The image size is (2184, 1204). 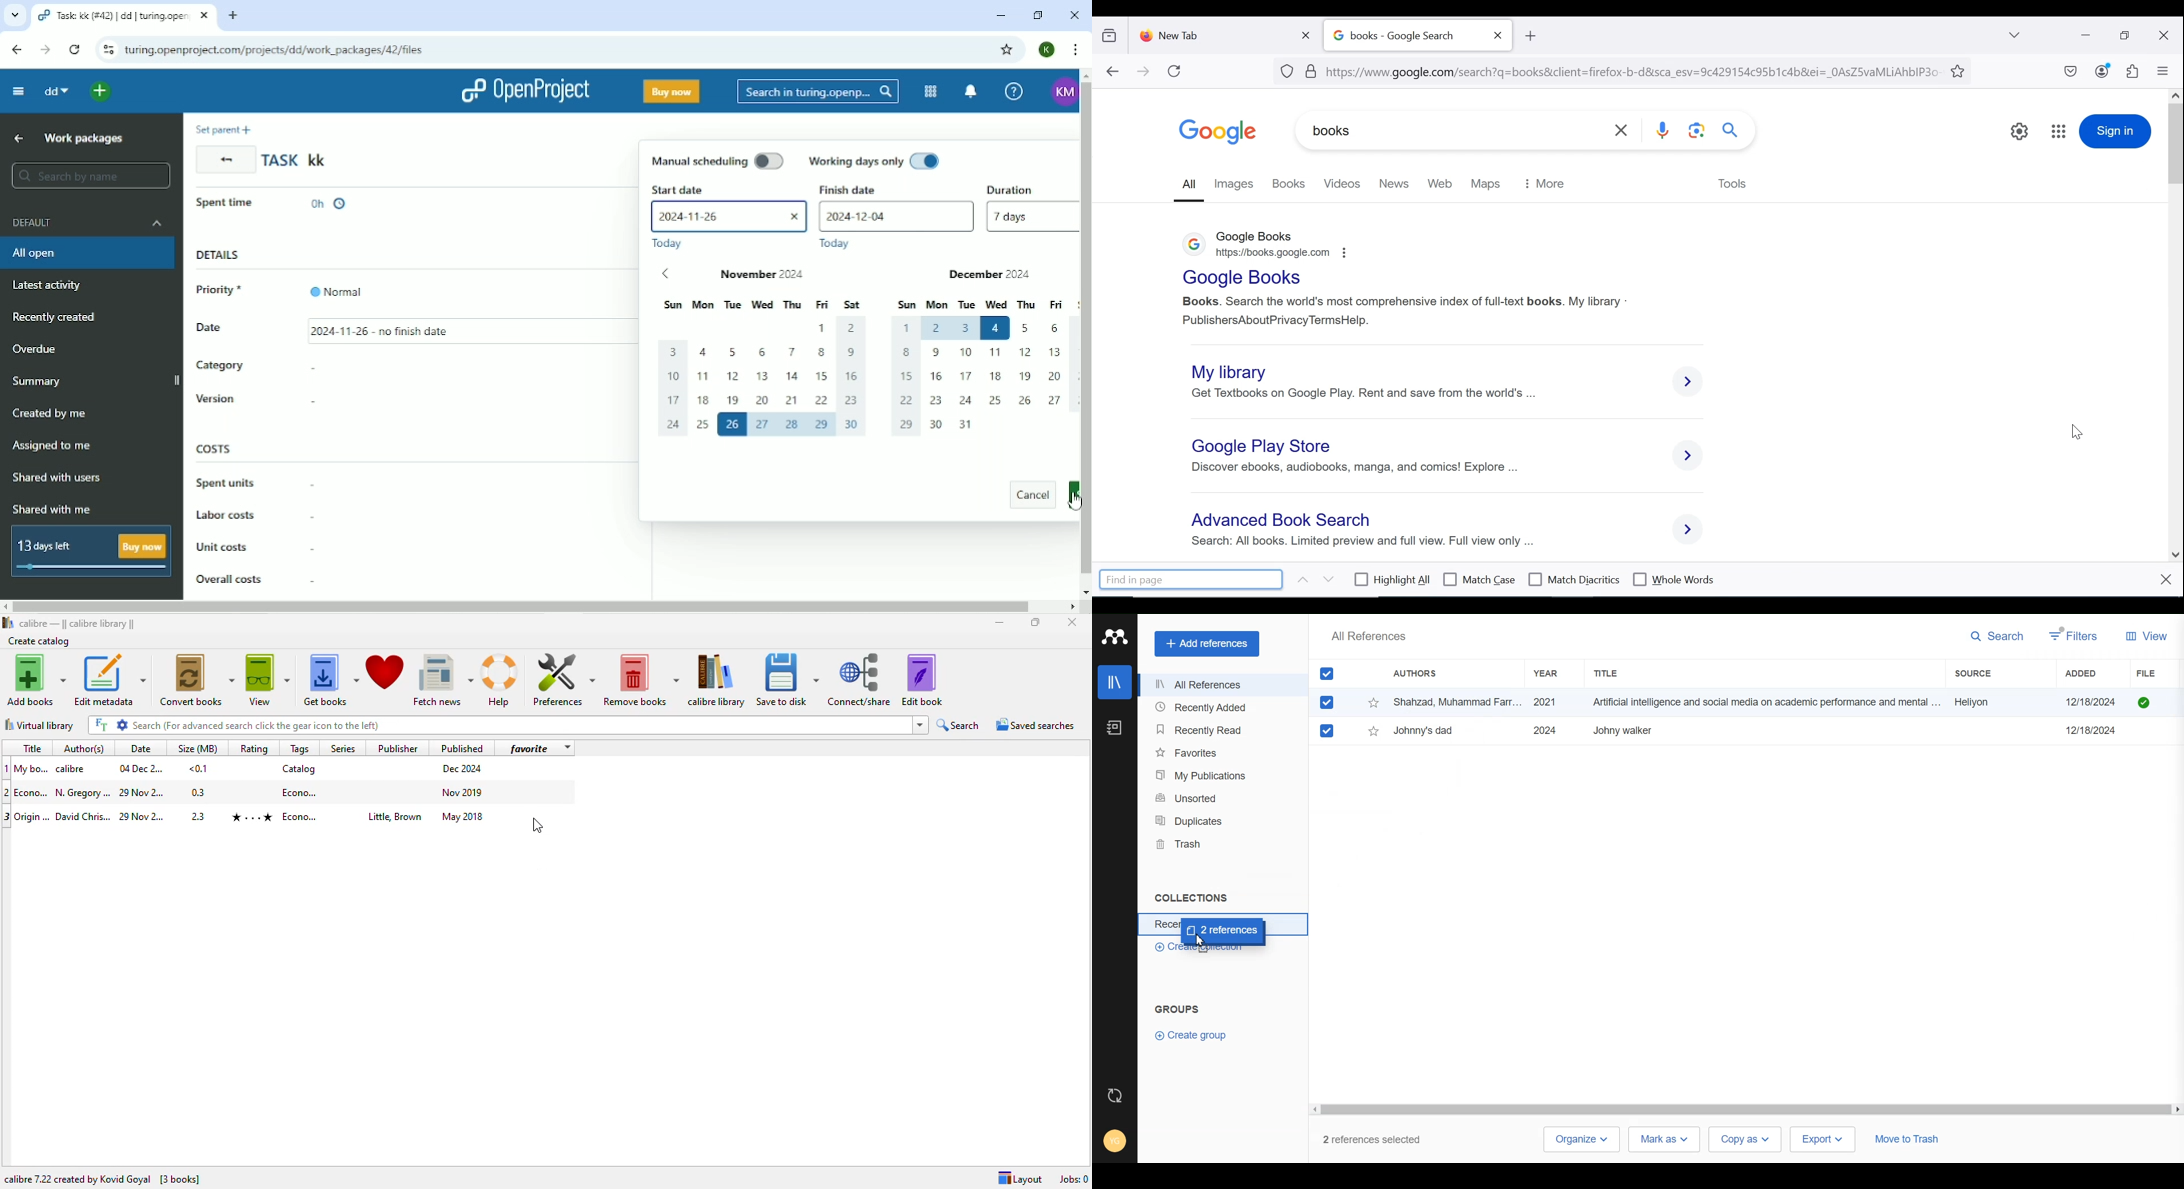 I want to click on Shared with users, so click(x=57, y=479).